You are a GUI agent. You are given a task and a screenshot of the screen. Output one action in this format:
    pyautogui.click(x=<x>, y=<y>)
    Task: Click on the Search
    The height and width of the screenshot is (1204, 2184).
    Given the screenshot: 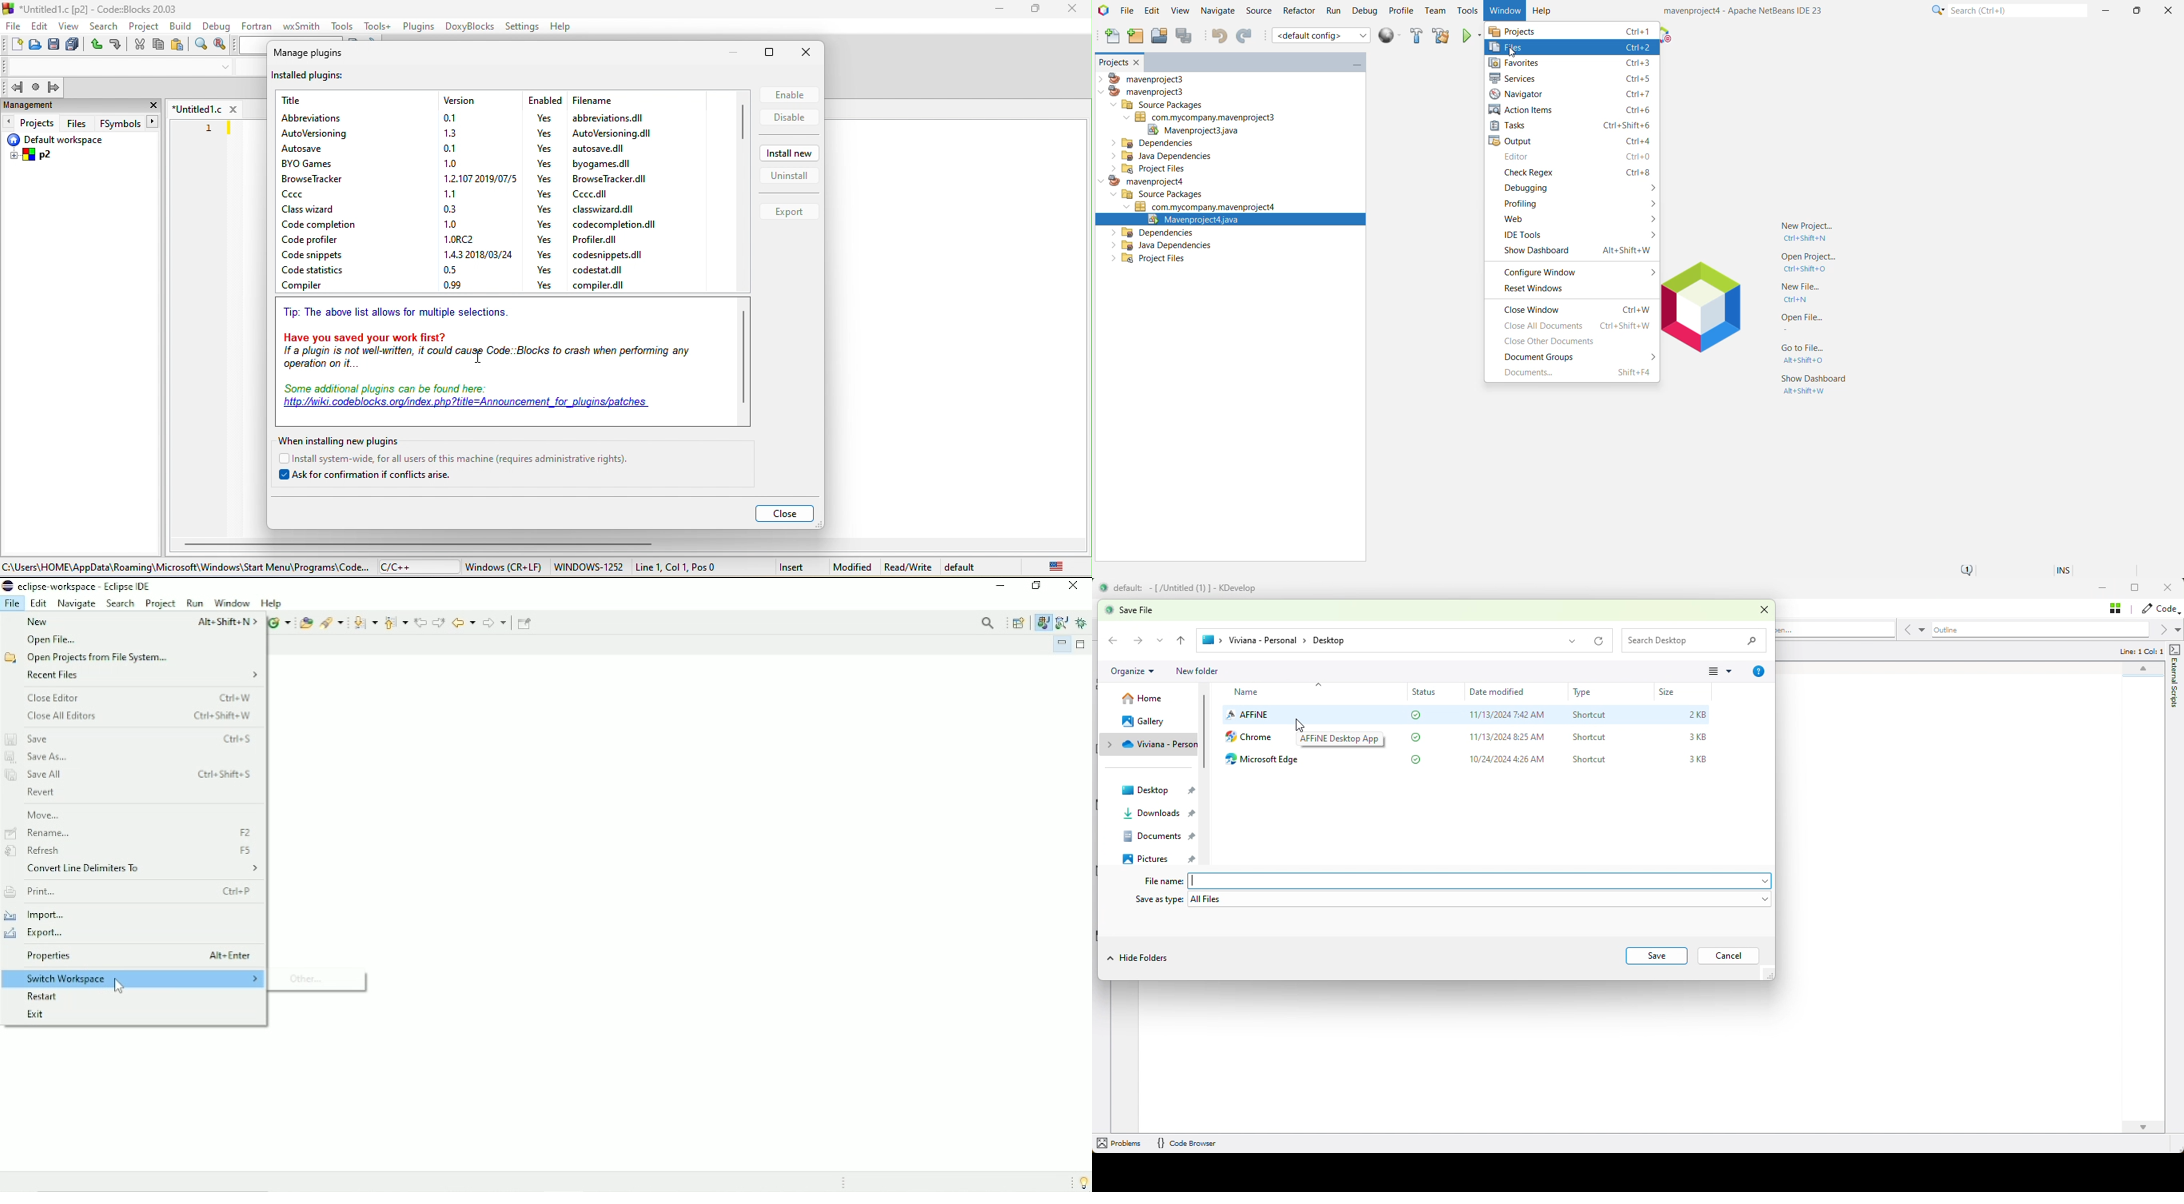 What is the action you would take?
    pyautogui.click(x=120, y=604)
    